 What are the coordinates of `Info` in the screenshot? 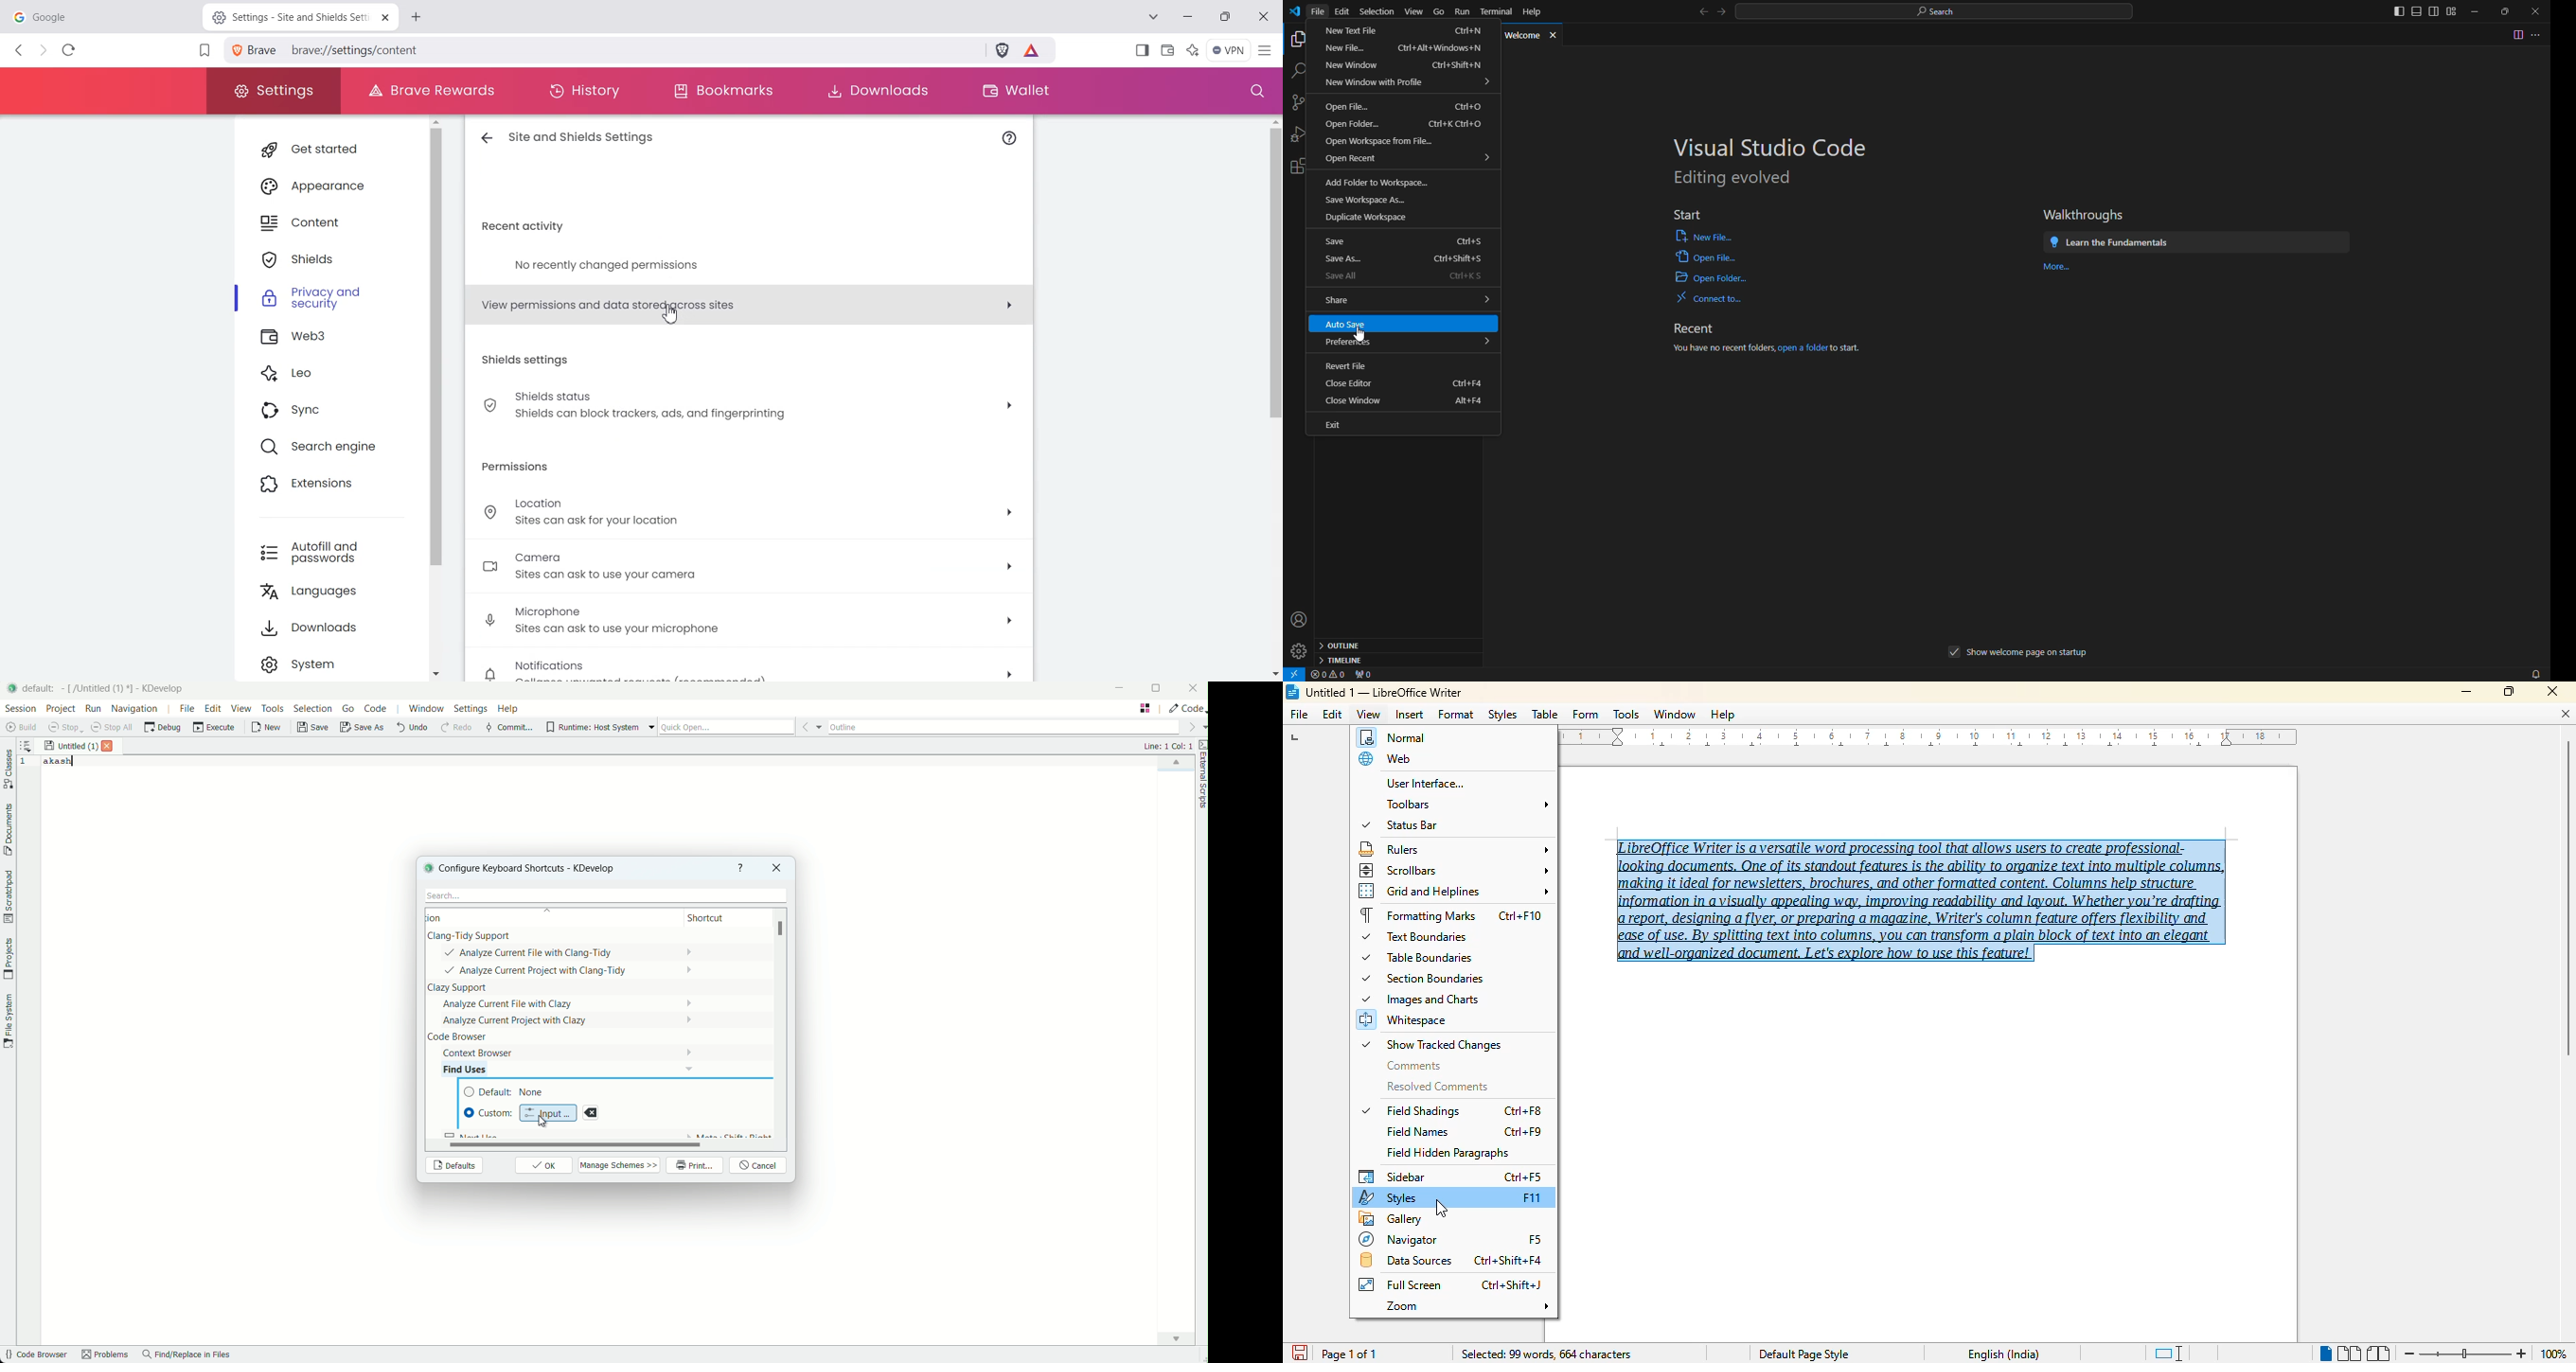 It's located at (1009, 138).